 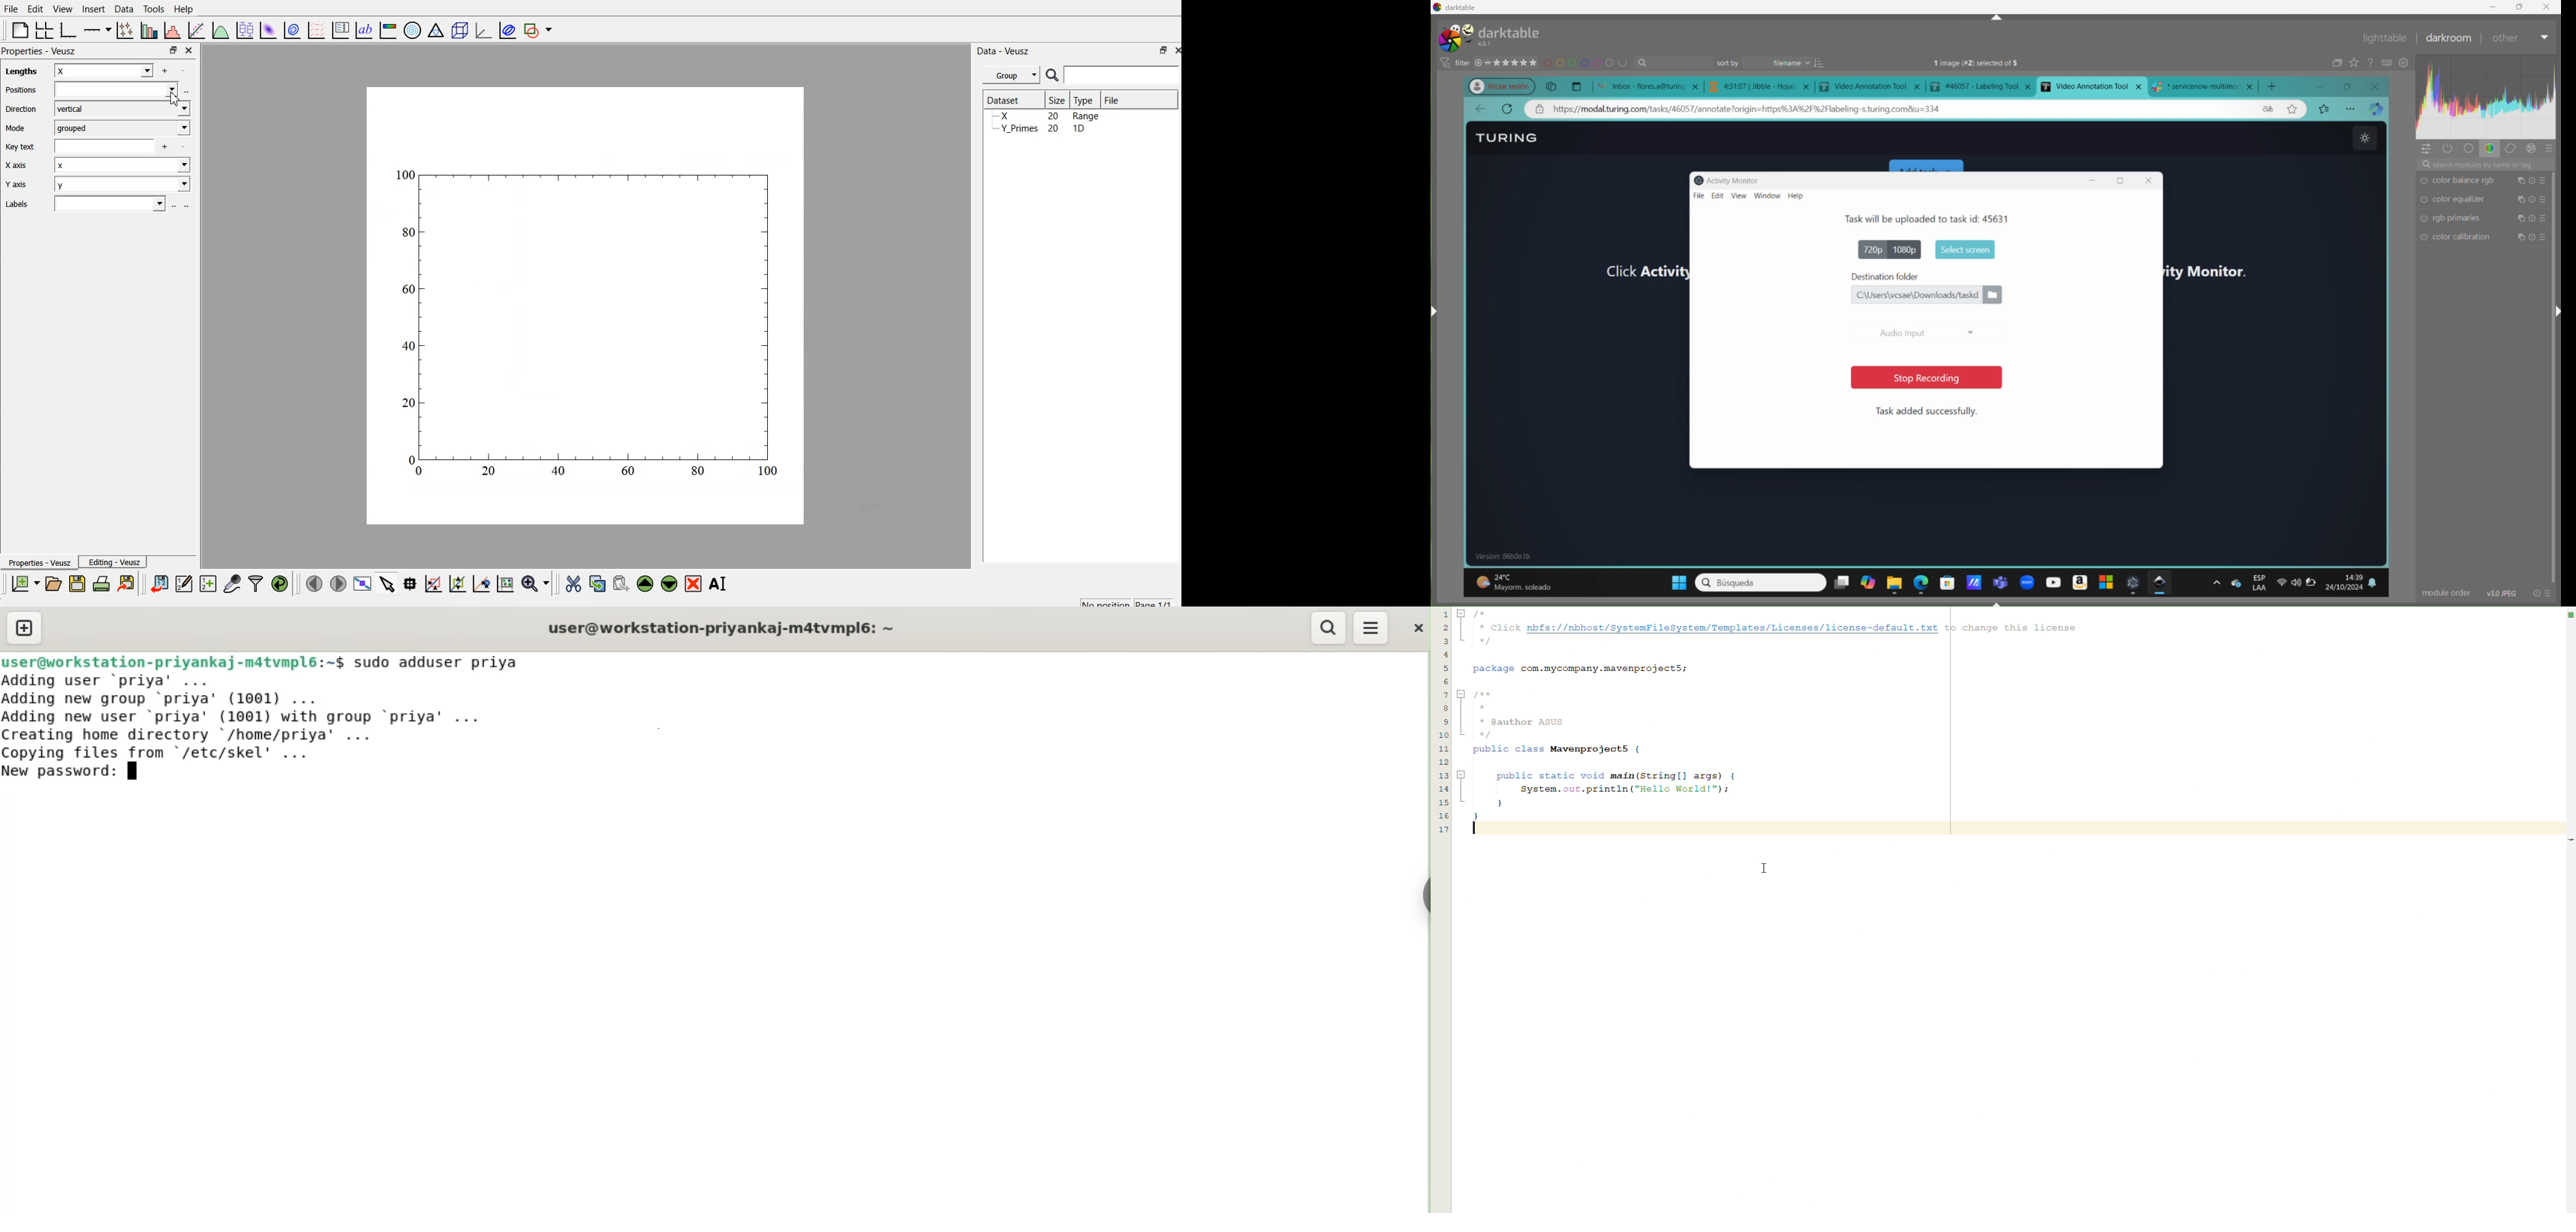 What do you see at coordinates (185, 583) in the screenshot?
I see `editor` at bounding box center [185, 583].